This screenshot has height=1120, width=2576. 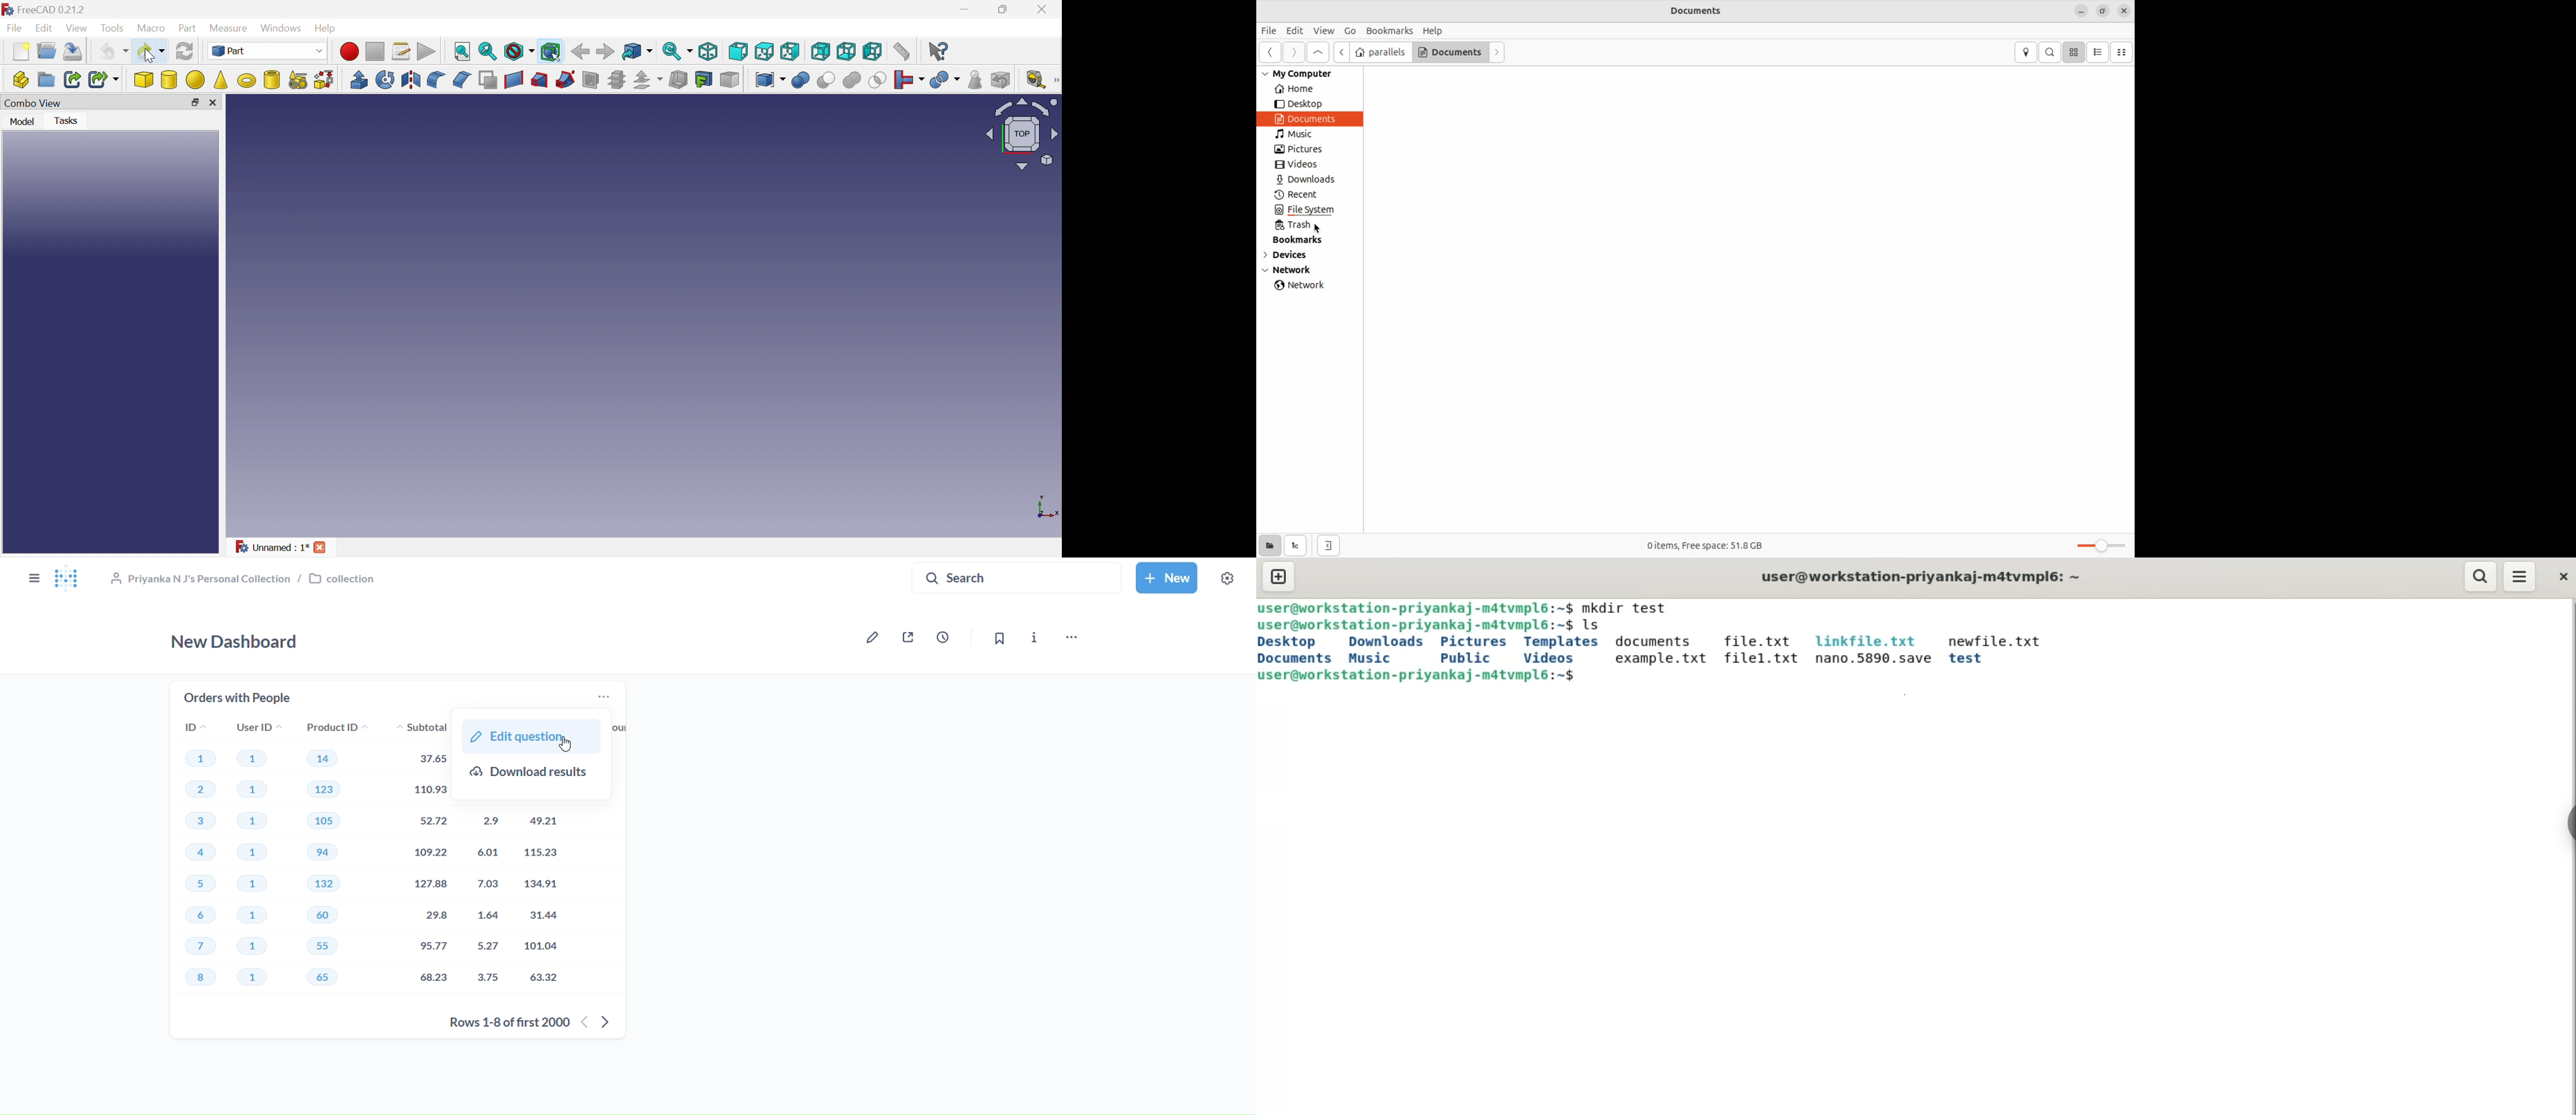 I want to click on Macro recording..., so click(x=350, y=52).